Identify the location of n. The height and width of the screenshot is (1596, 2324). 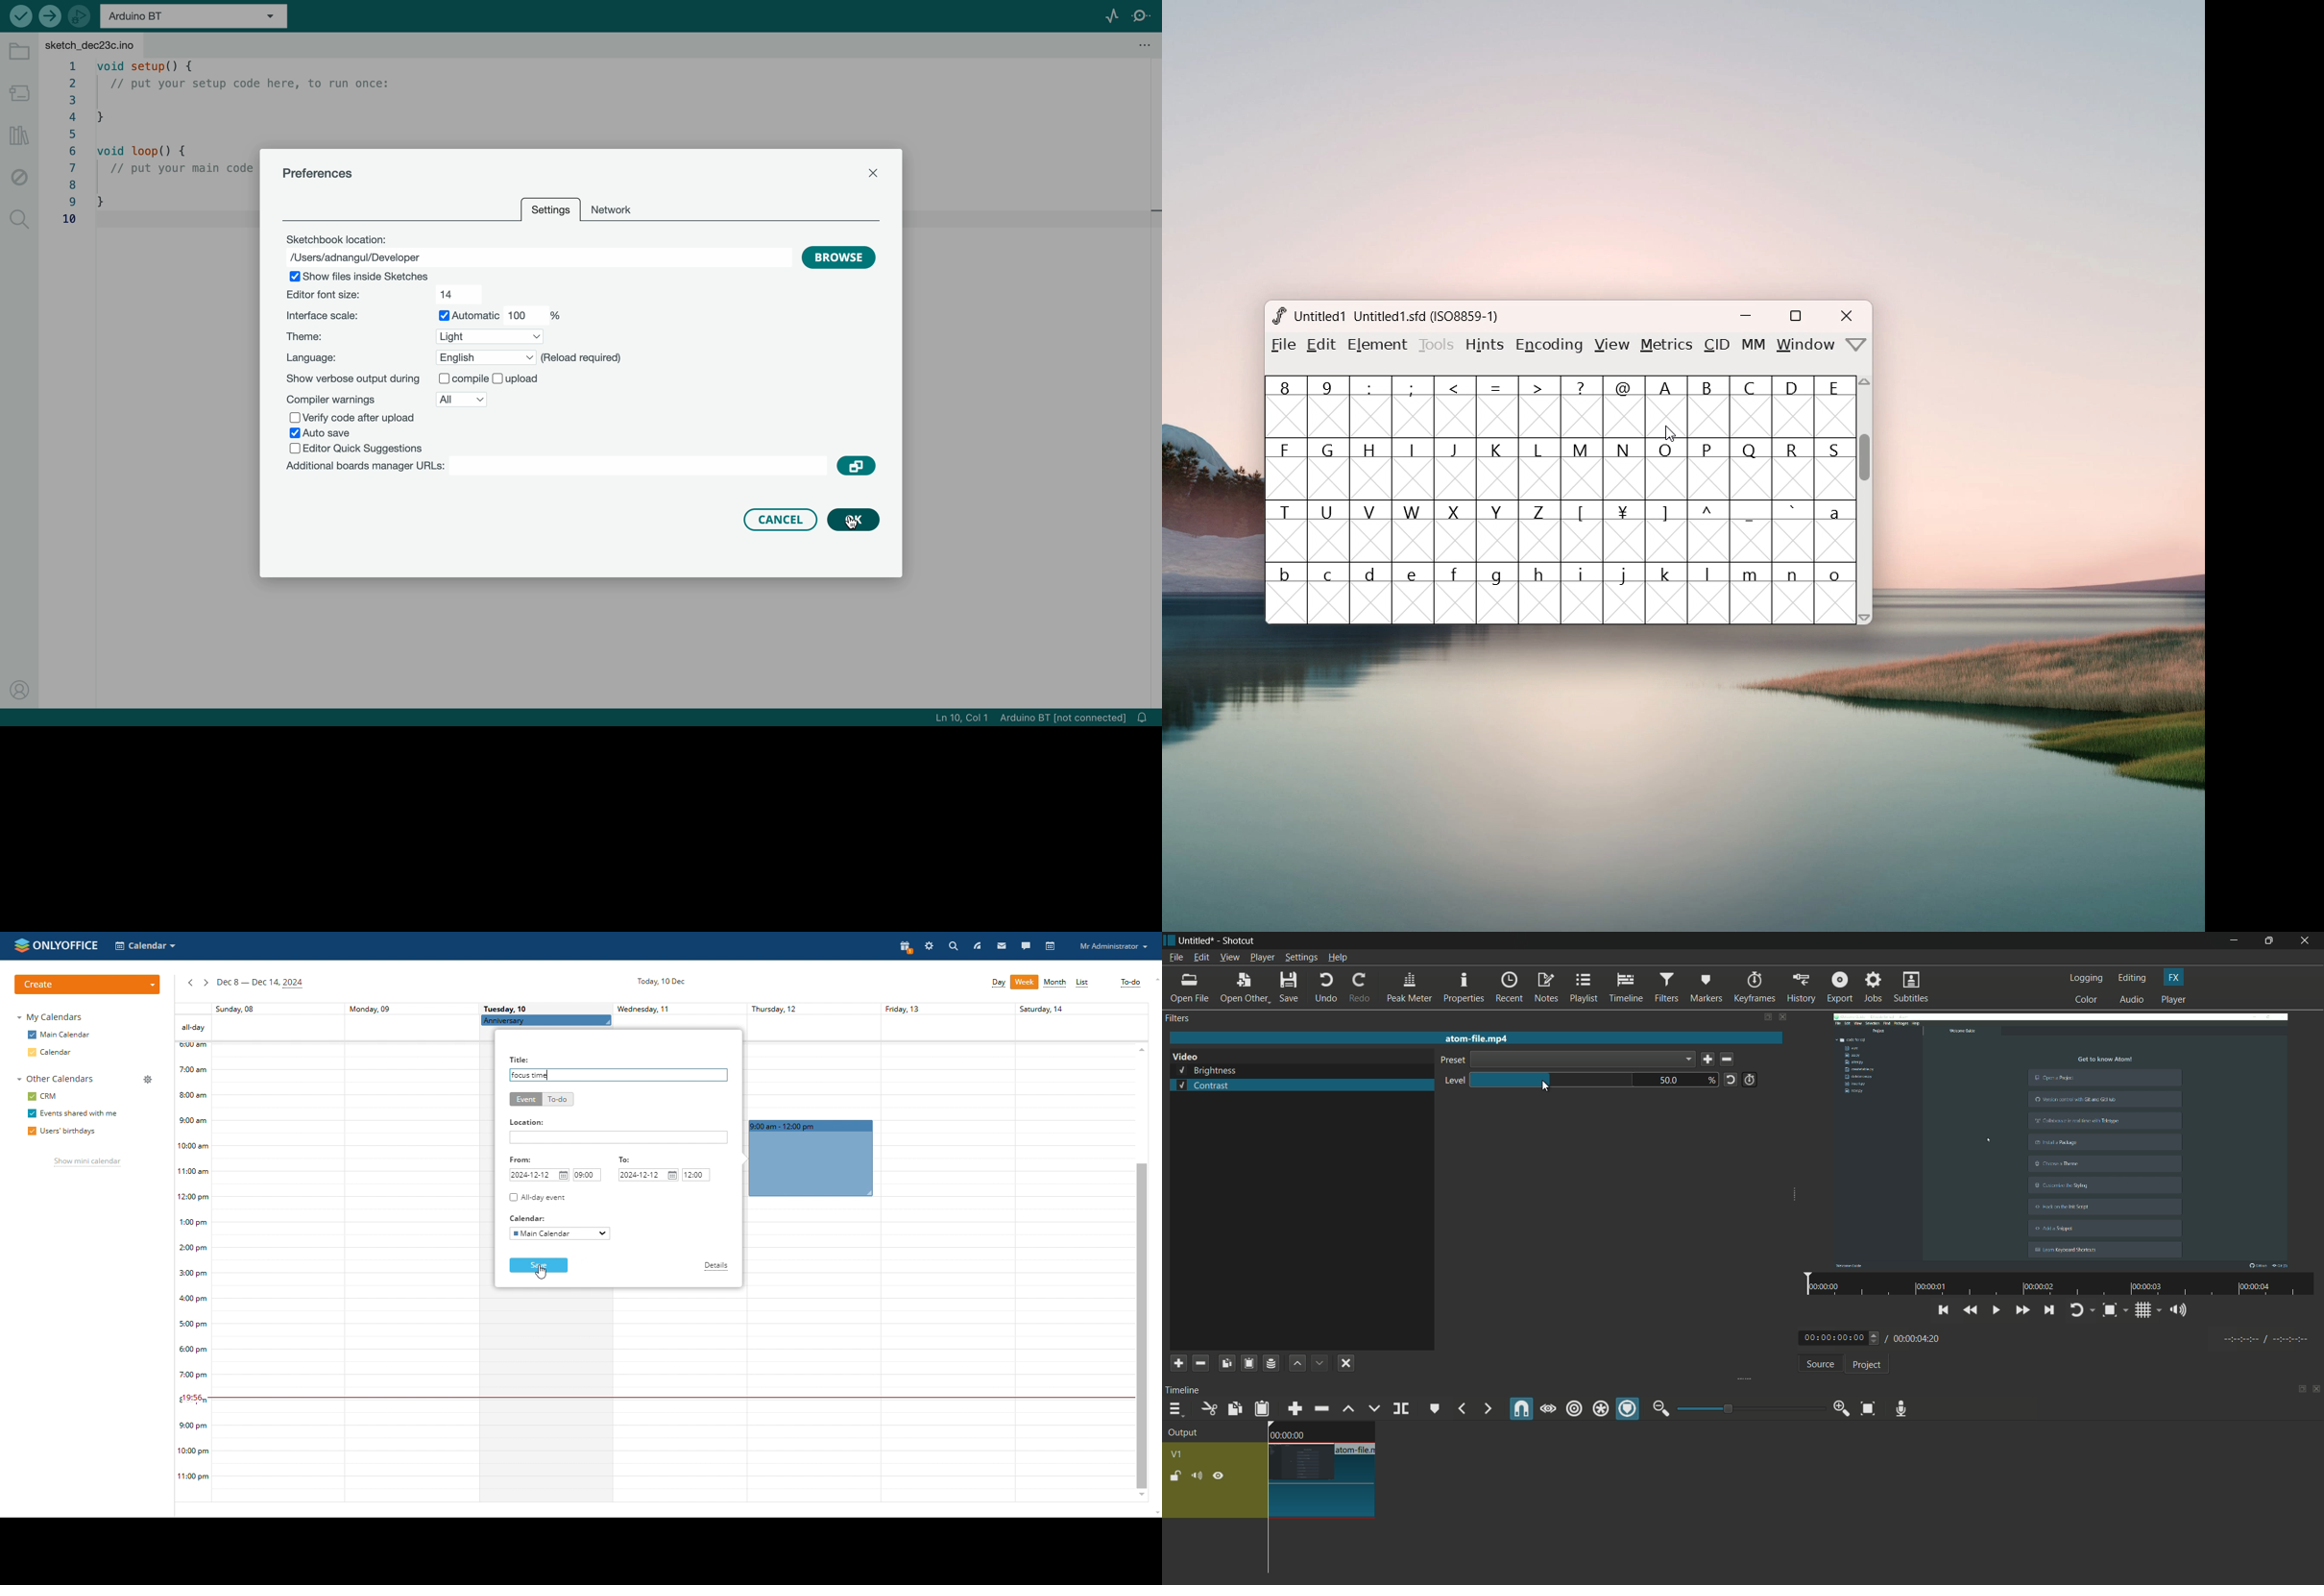
(1794, 594).